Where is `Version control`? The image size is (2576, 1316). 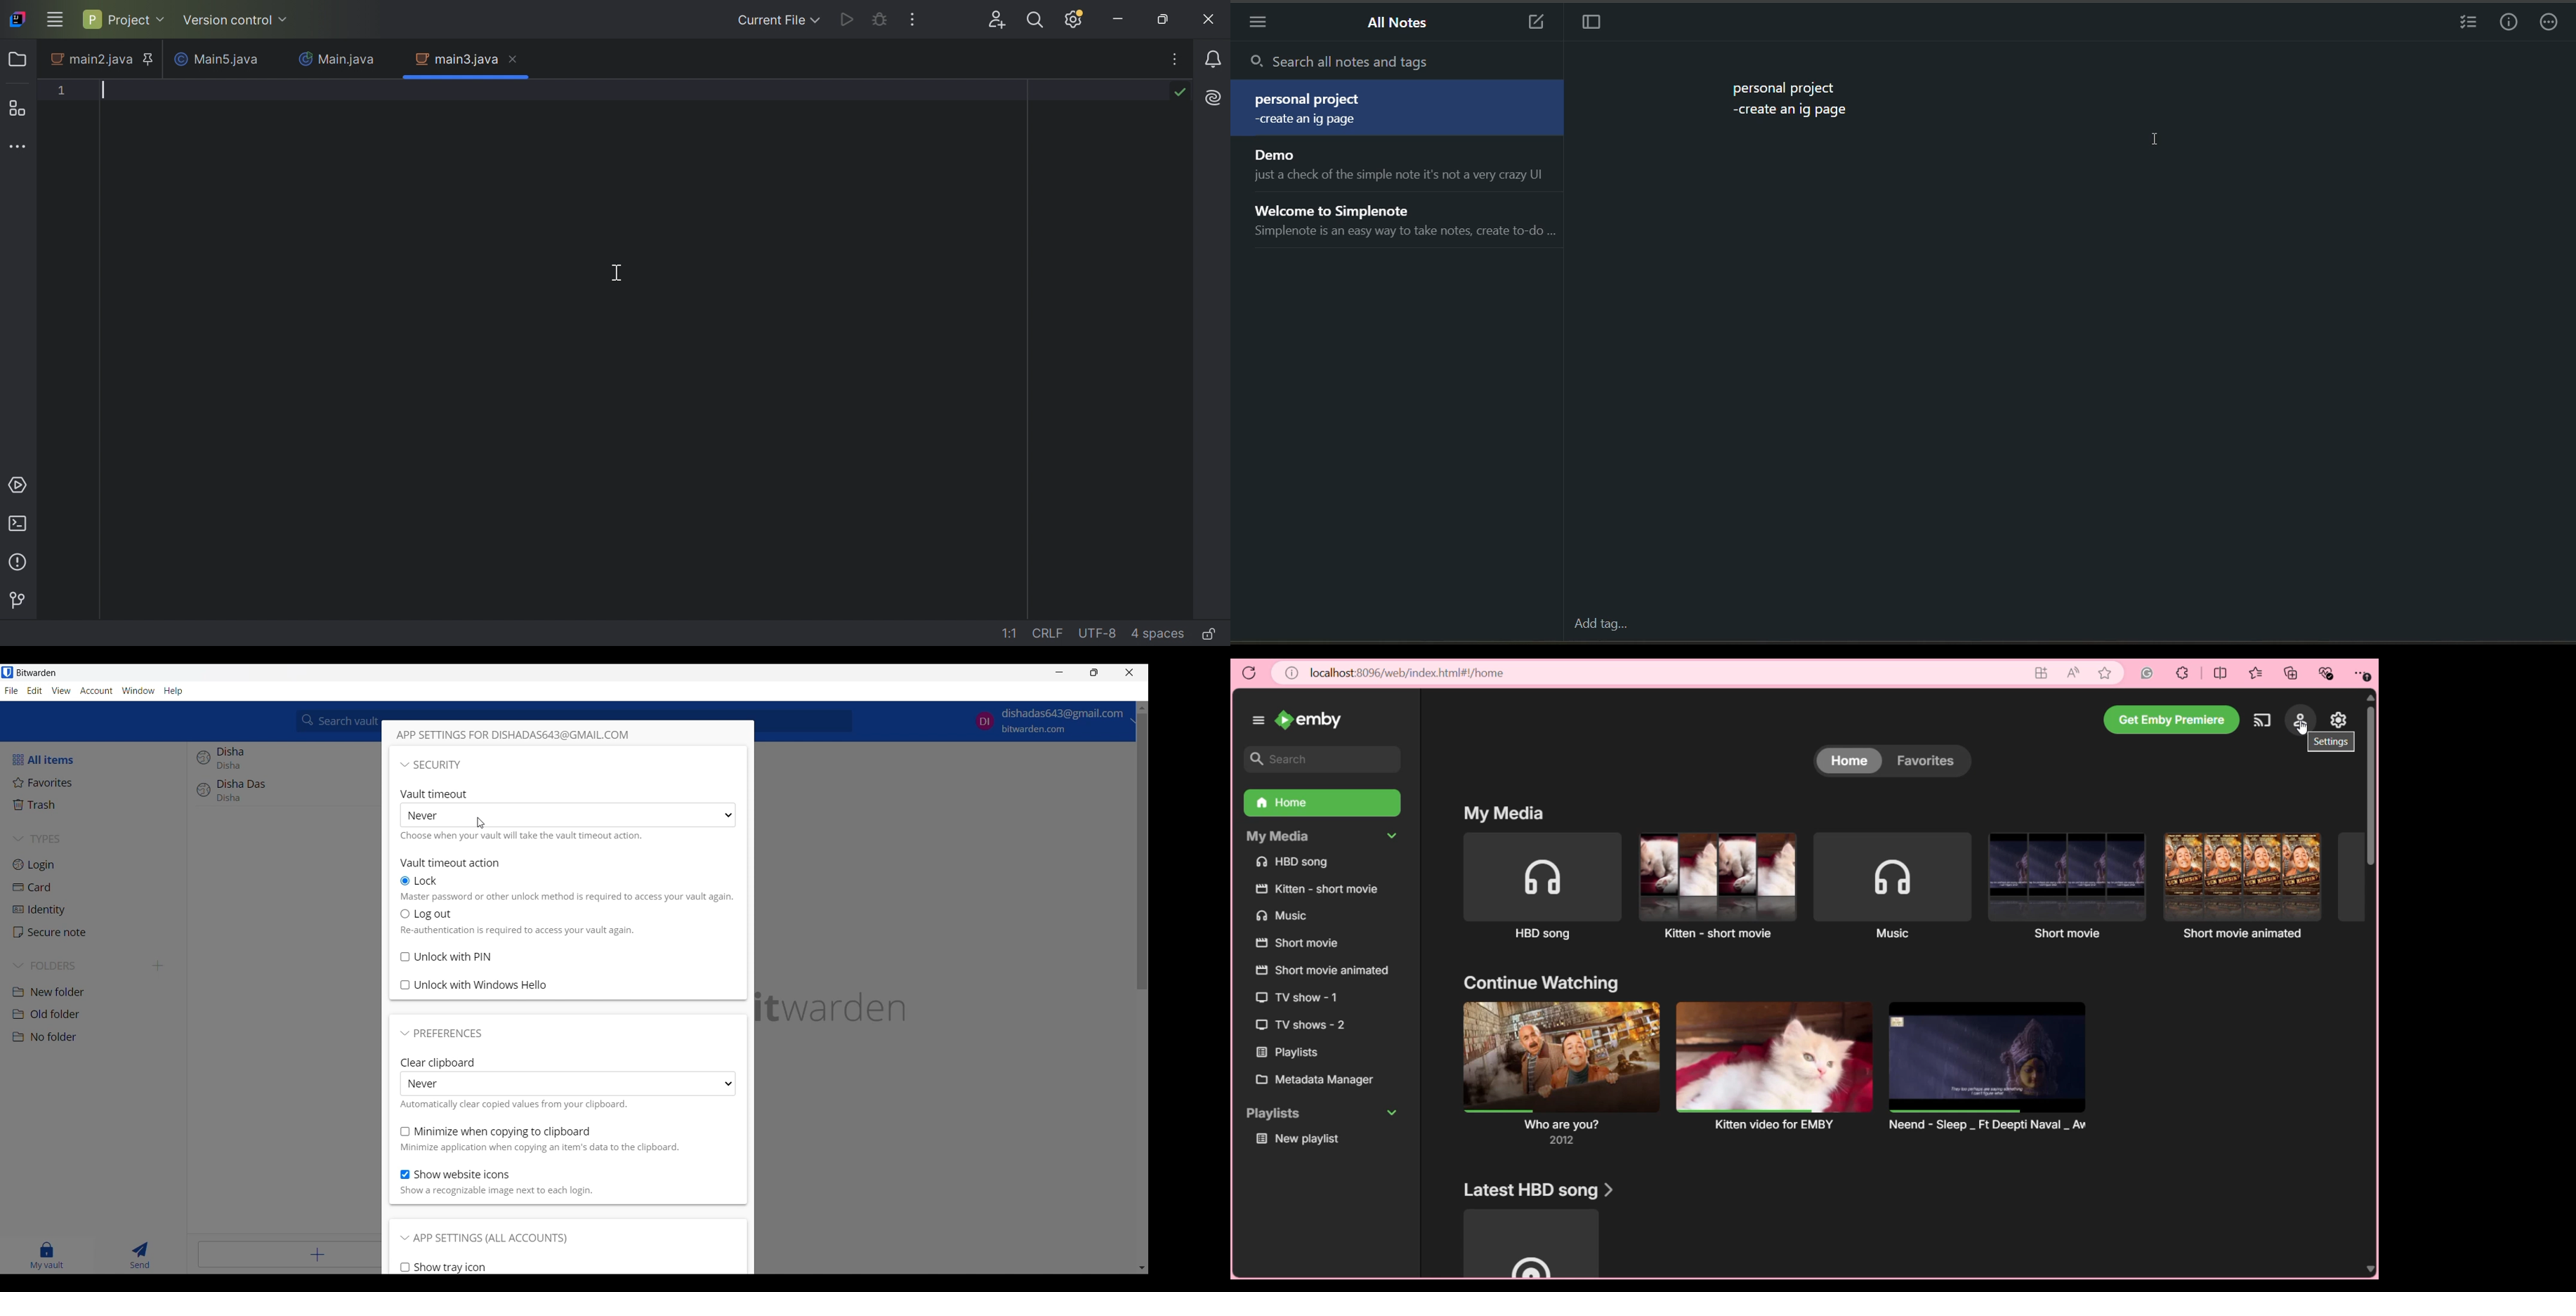
Version control is located at coordinates (233, 21).